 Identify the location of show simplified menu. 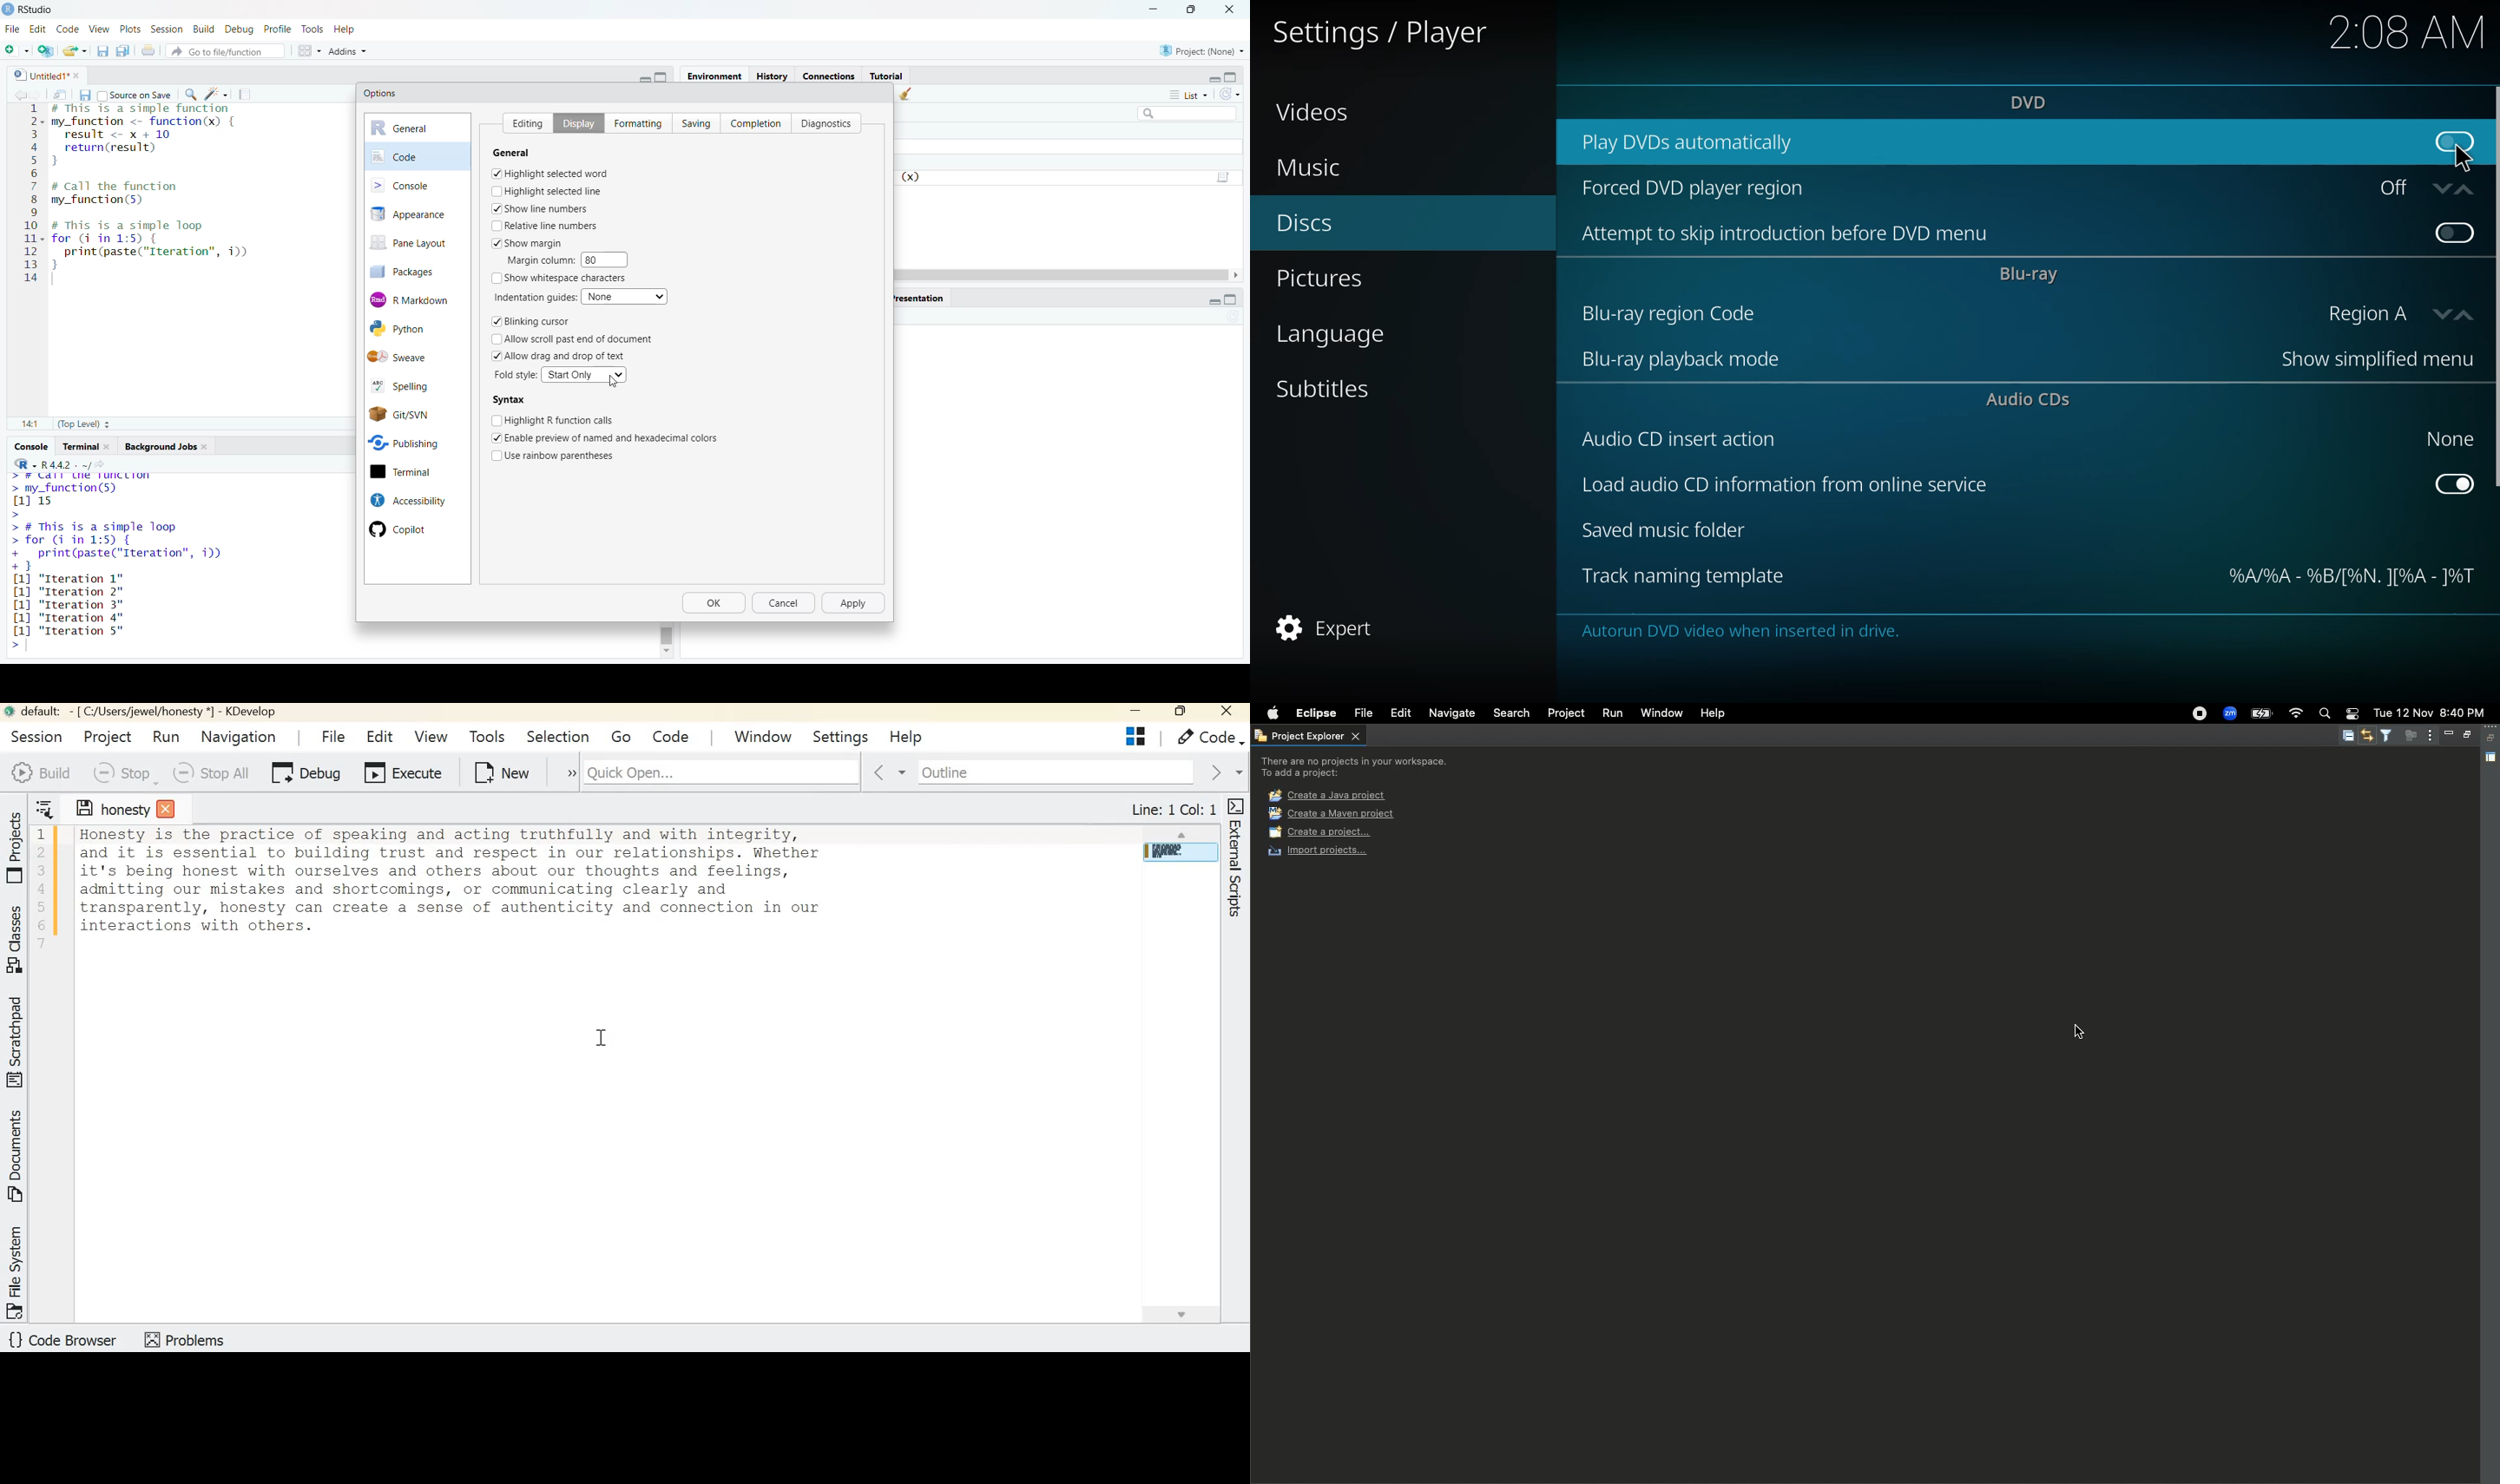
(2368, 361).